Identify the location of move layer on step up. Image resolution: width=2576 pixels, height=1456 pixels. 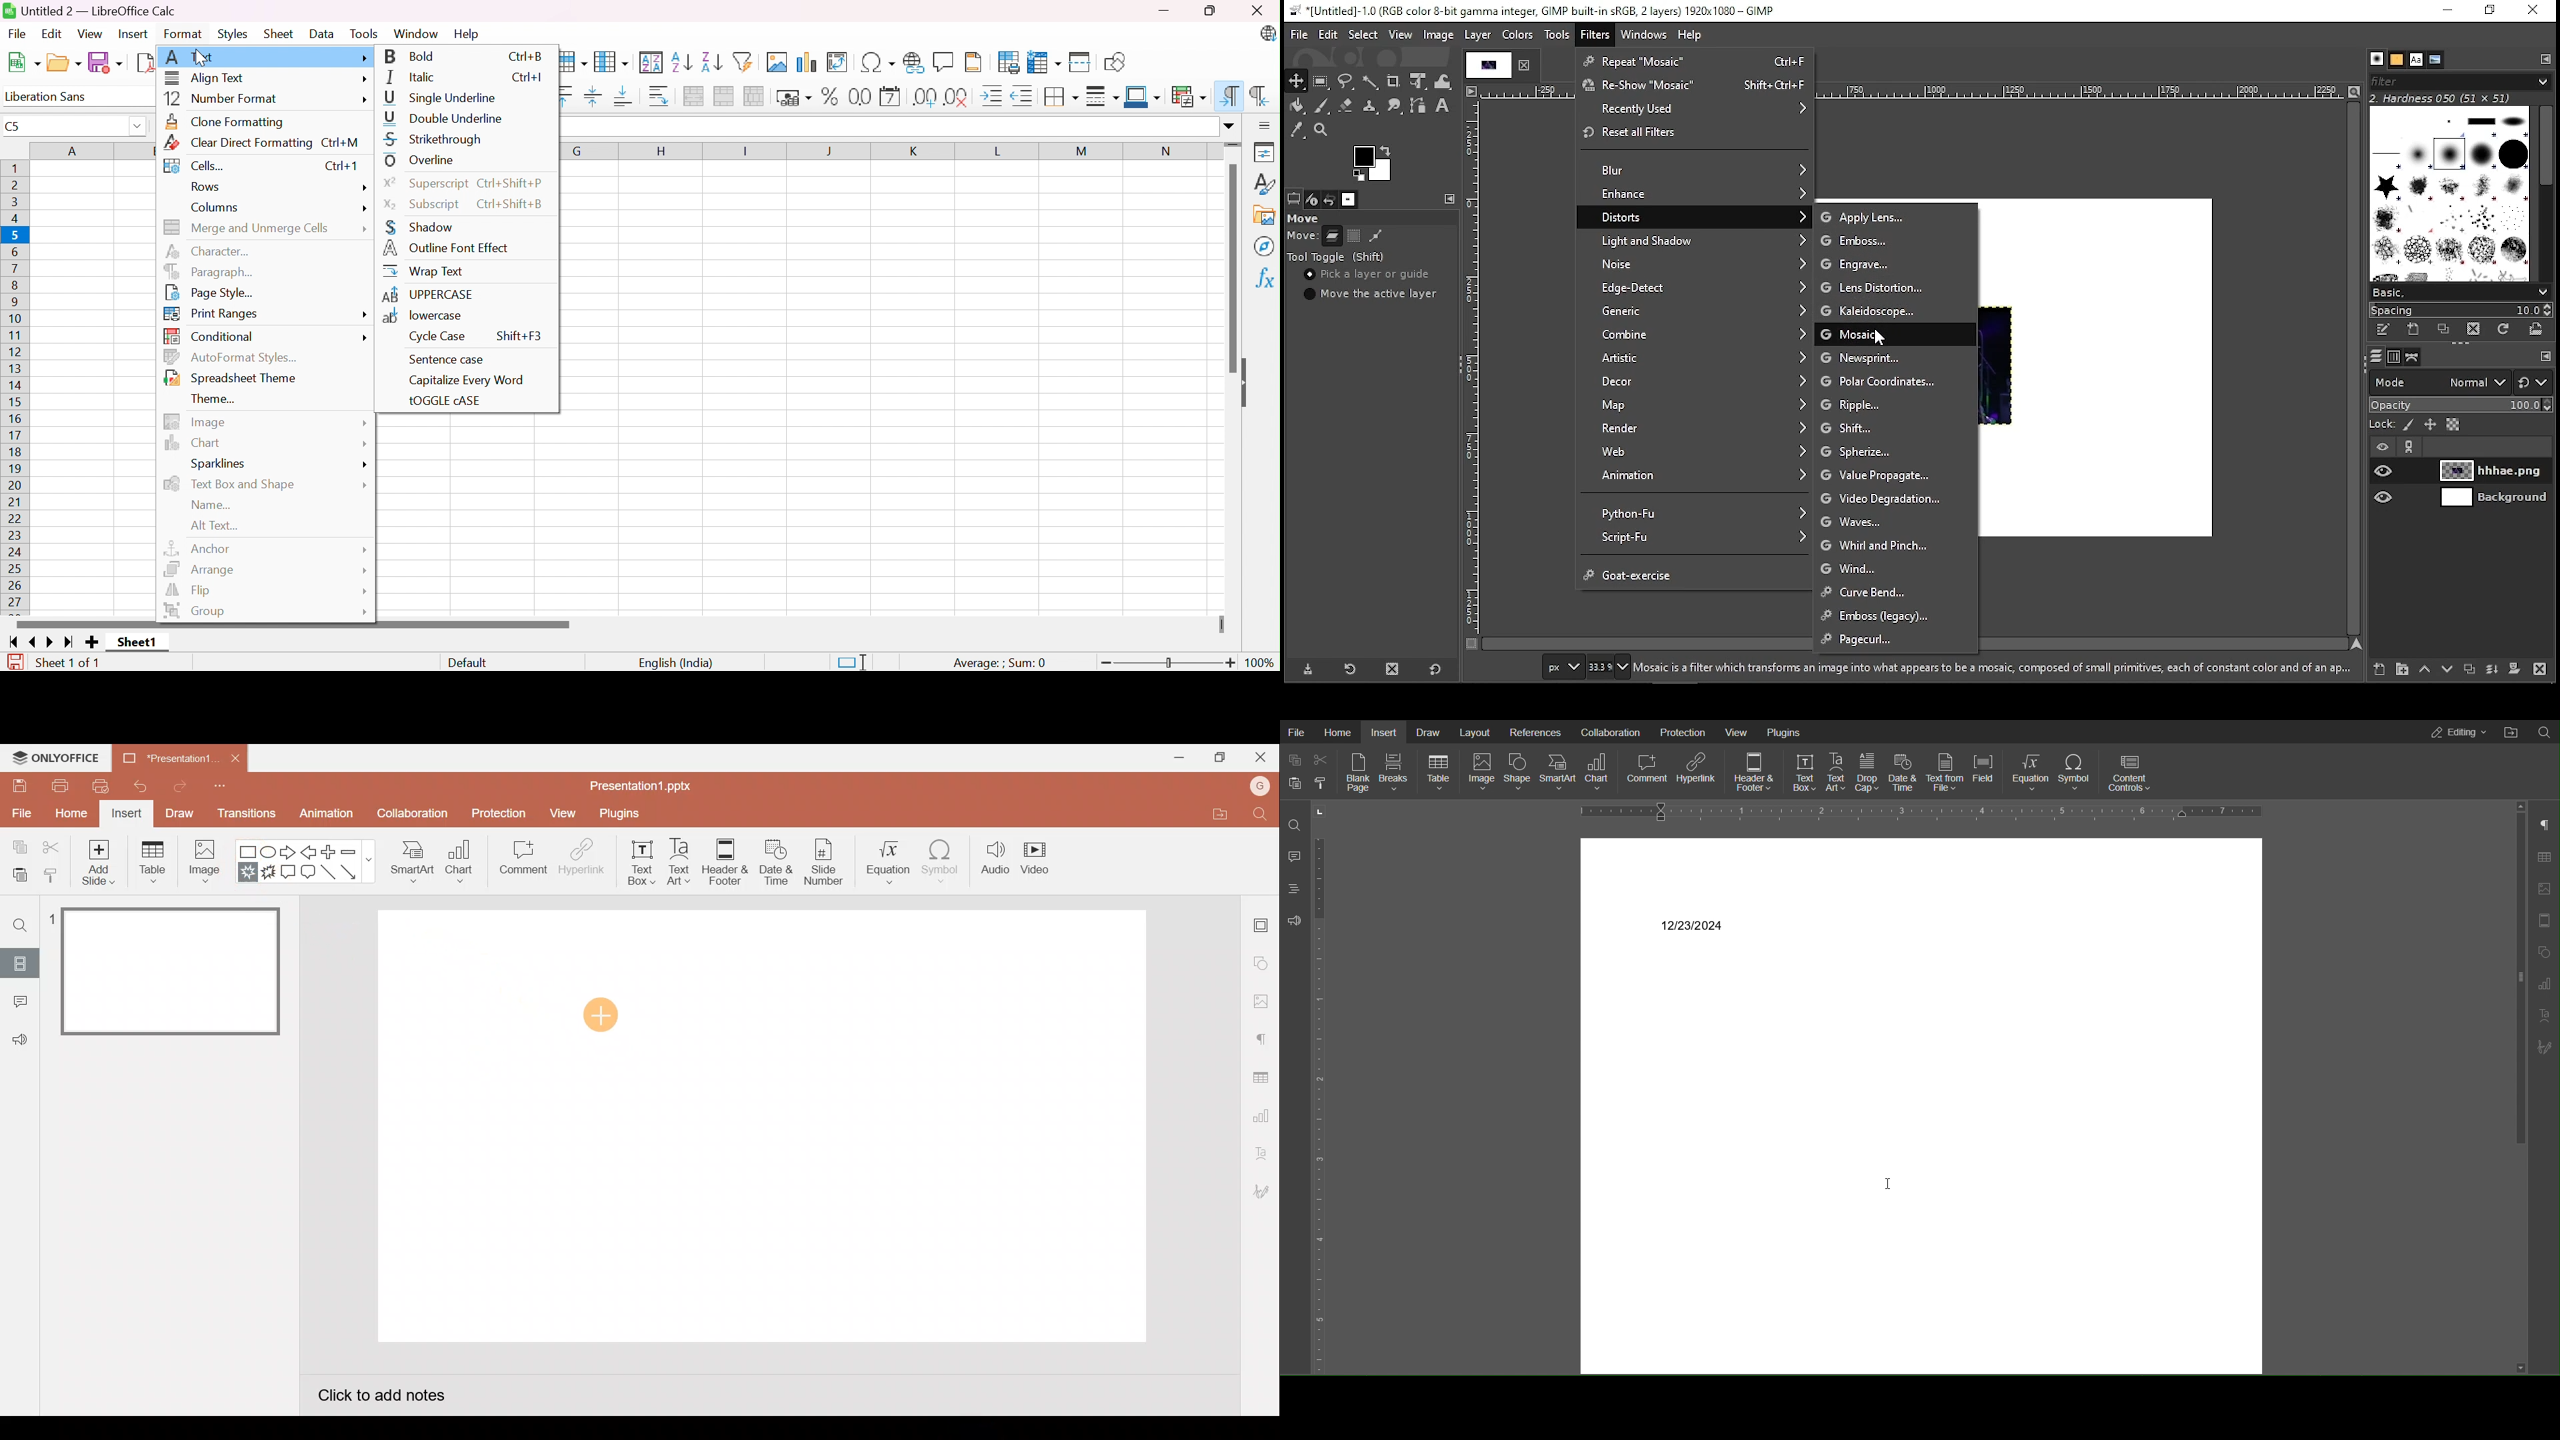
(2428, 668).